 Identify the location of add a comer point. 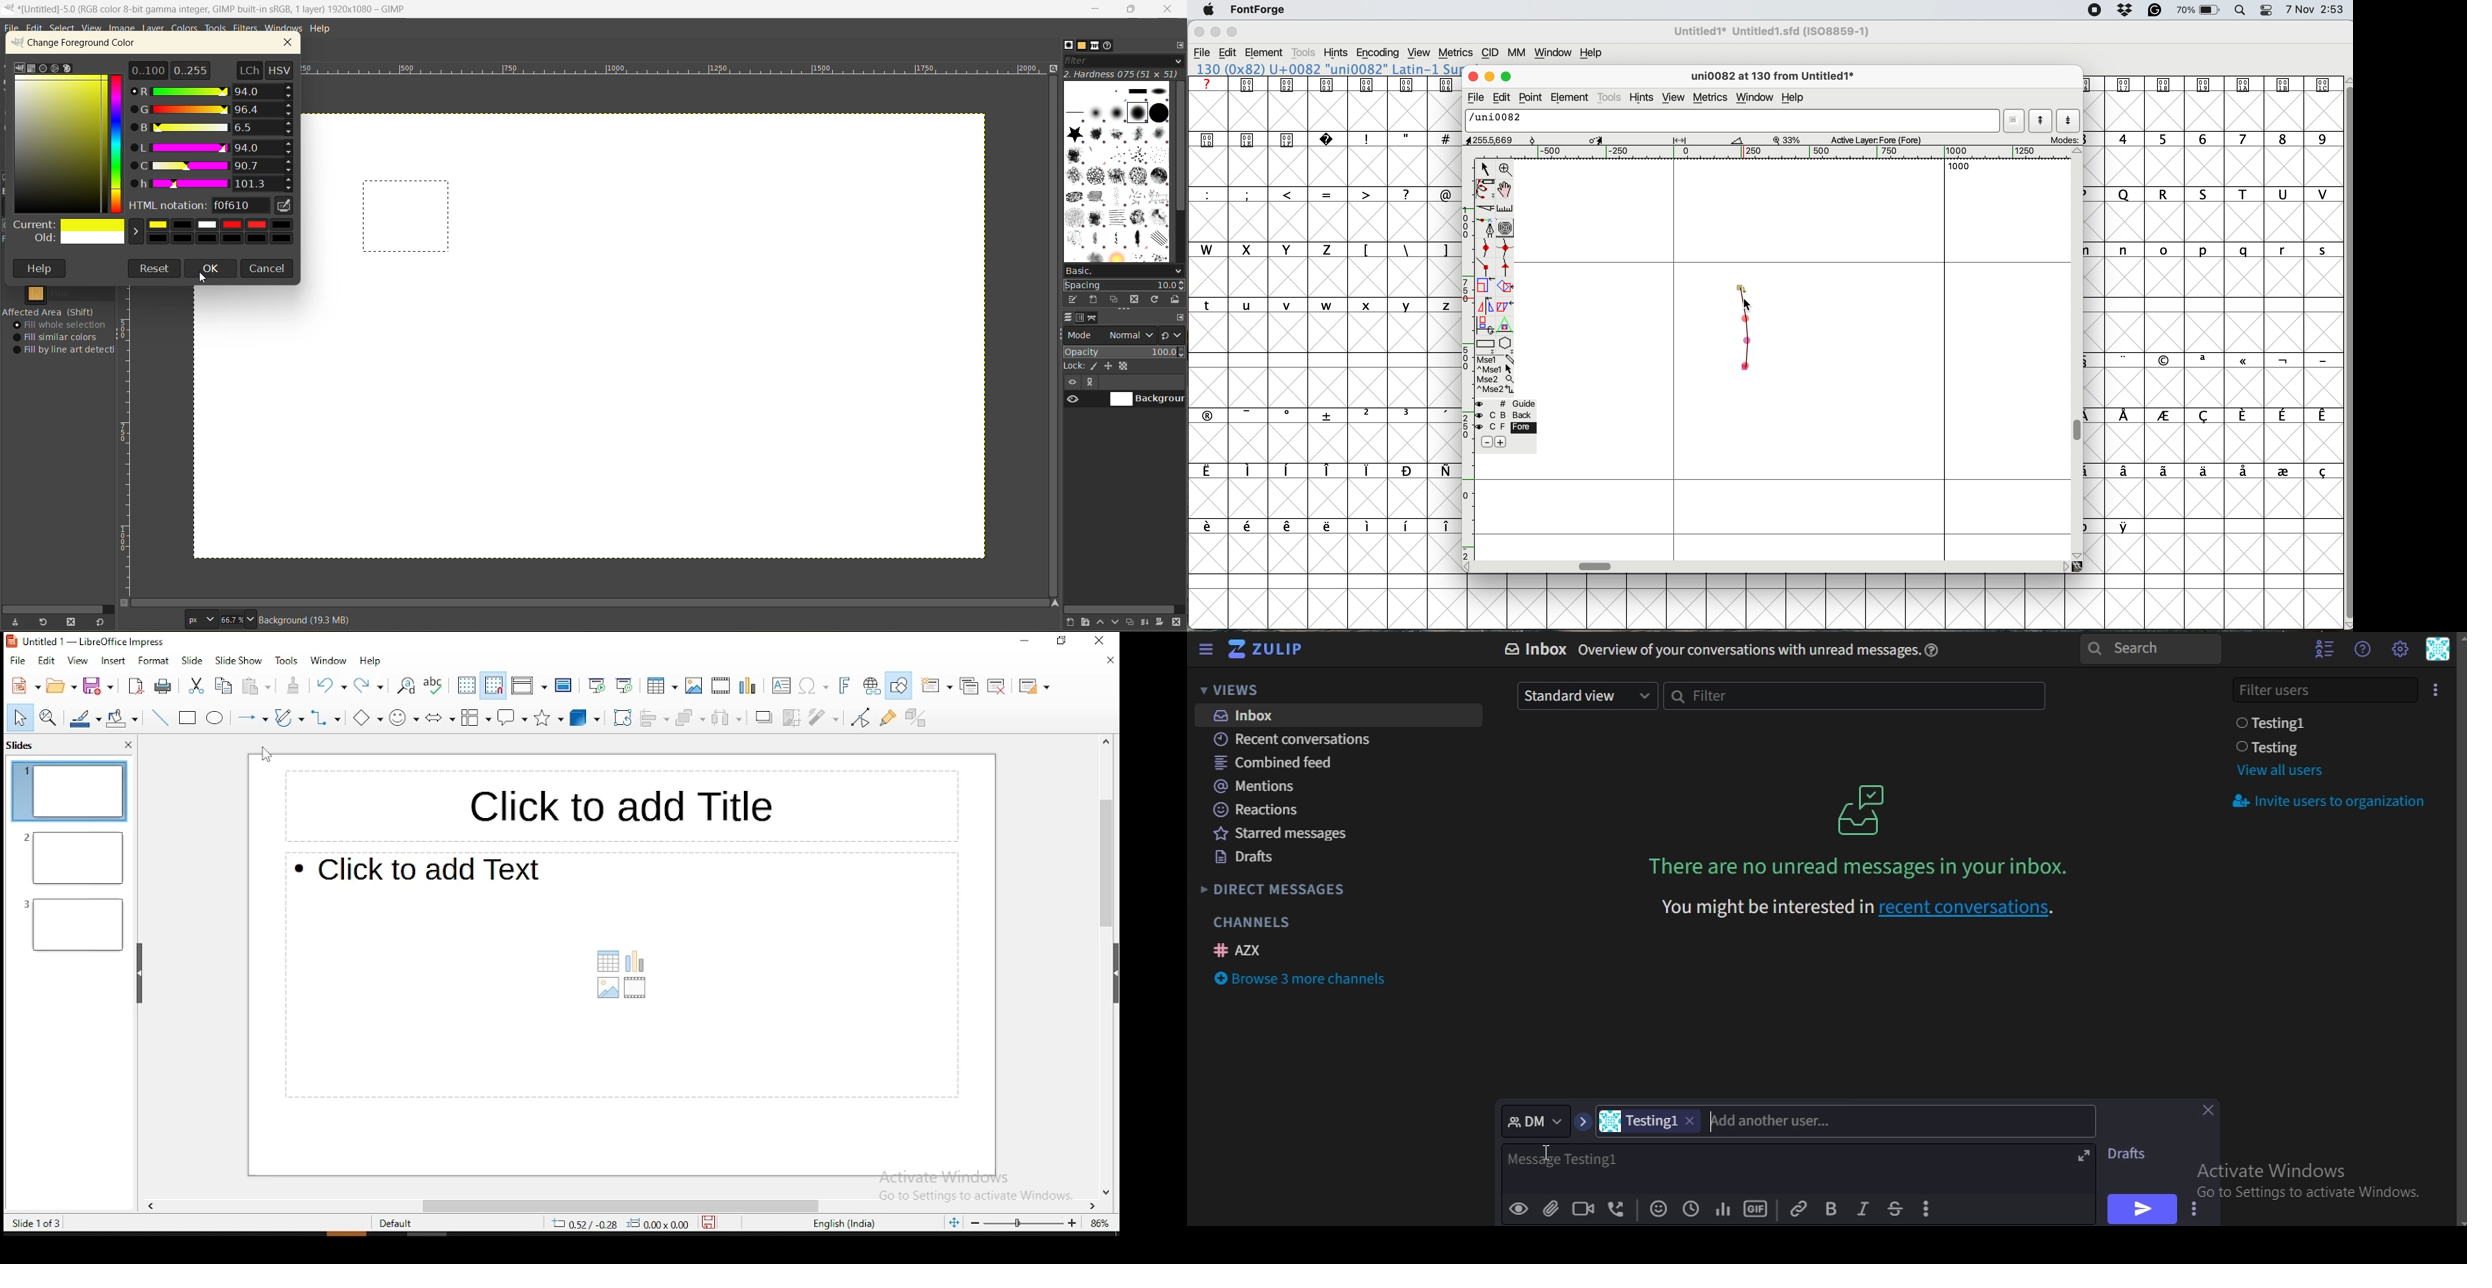
(1486, 268).